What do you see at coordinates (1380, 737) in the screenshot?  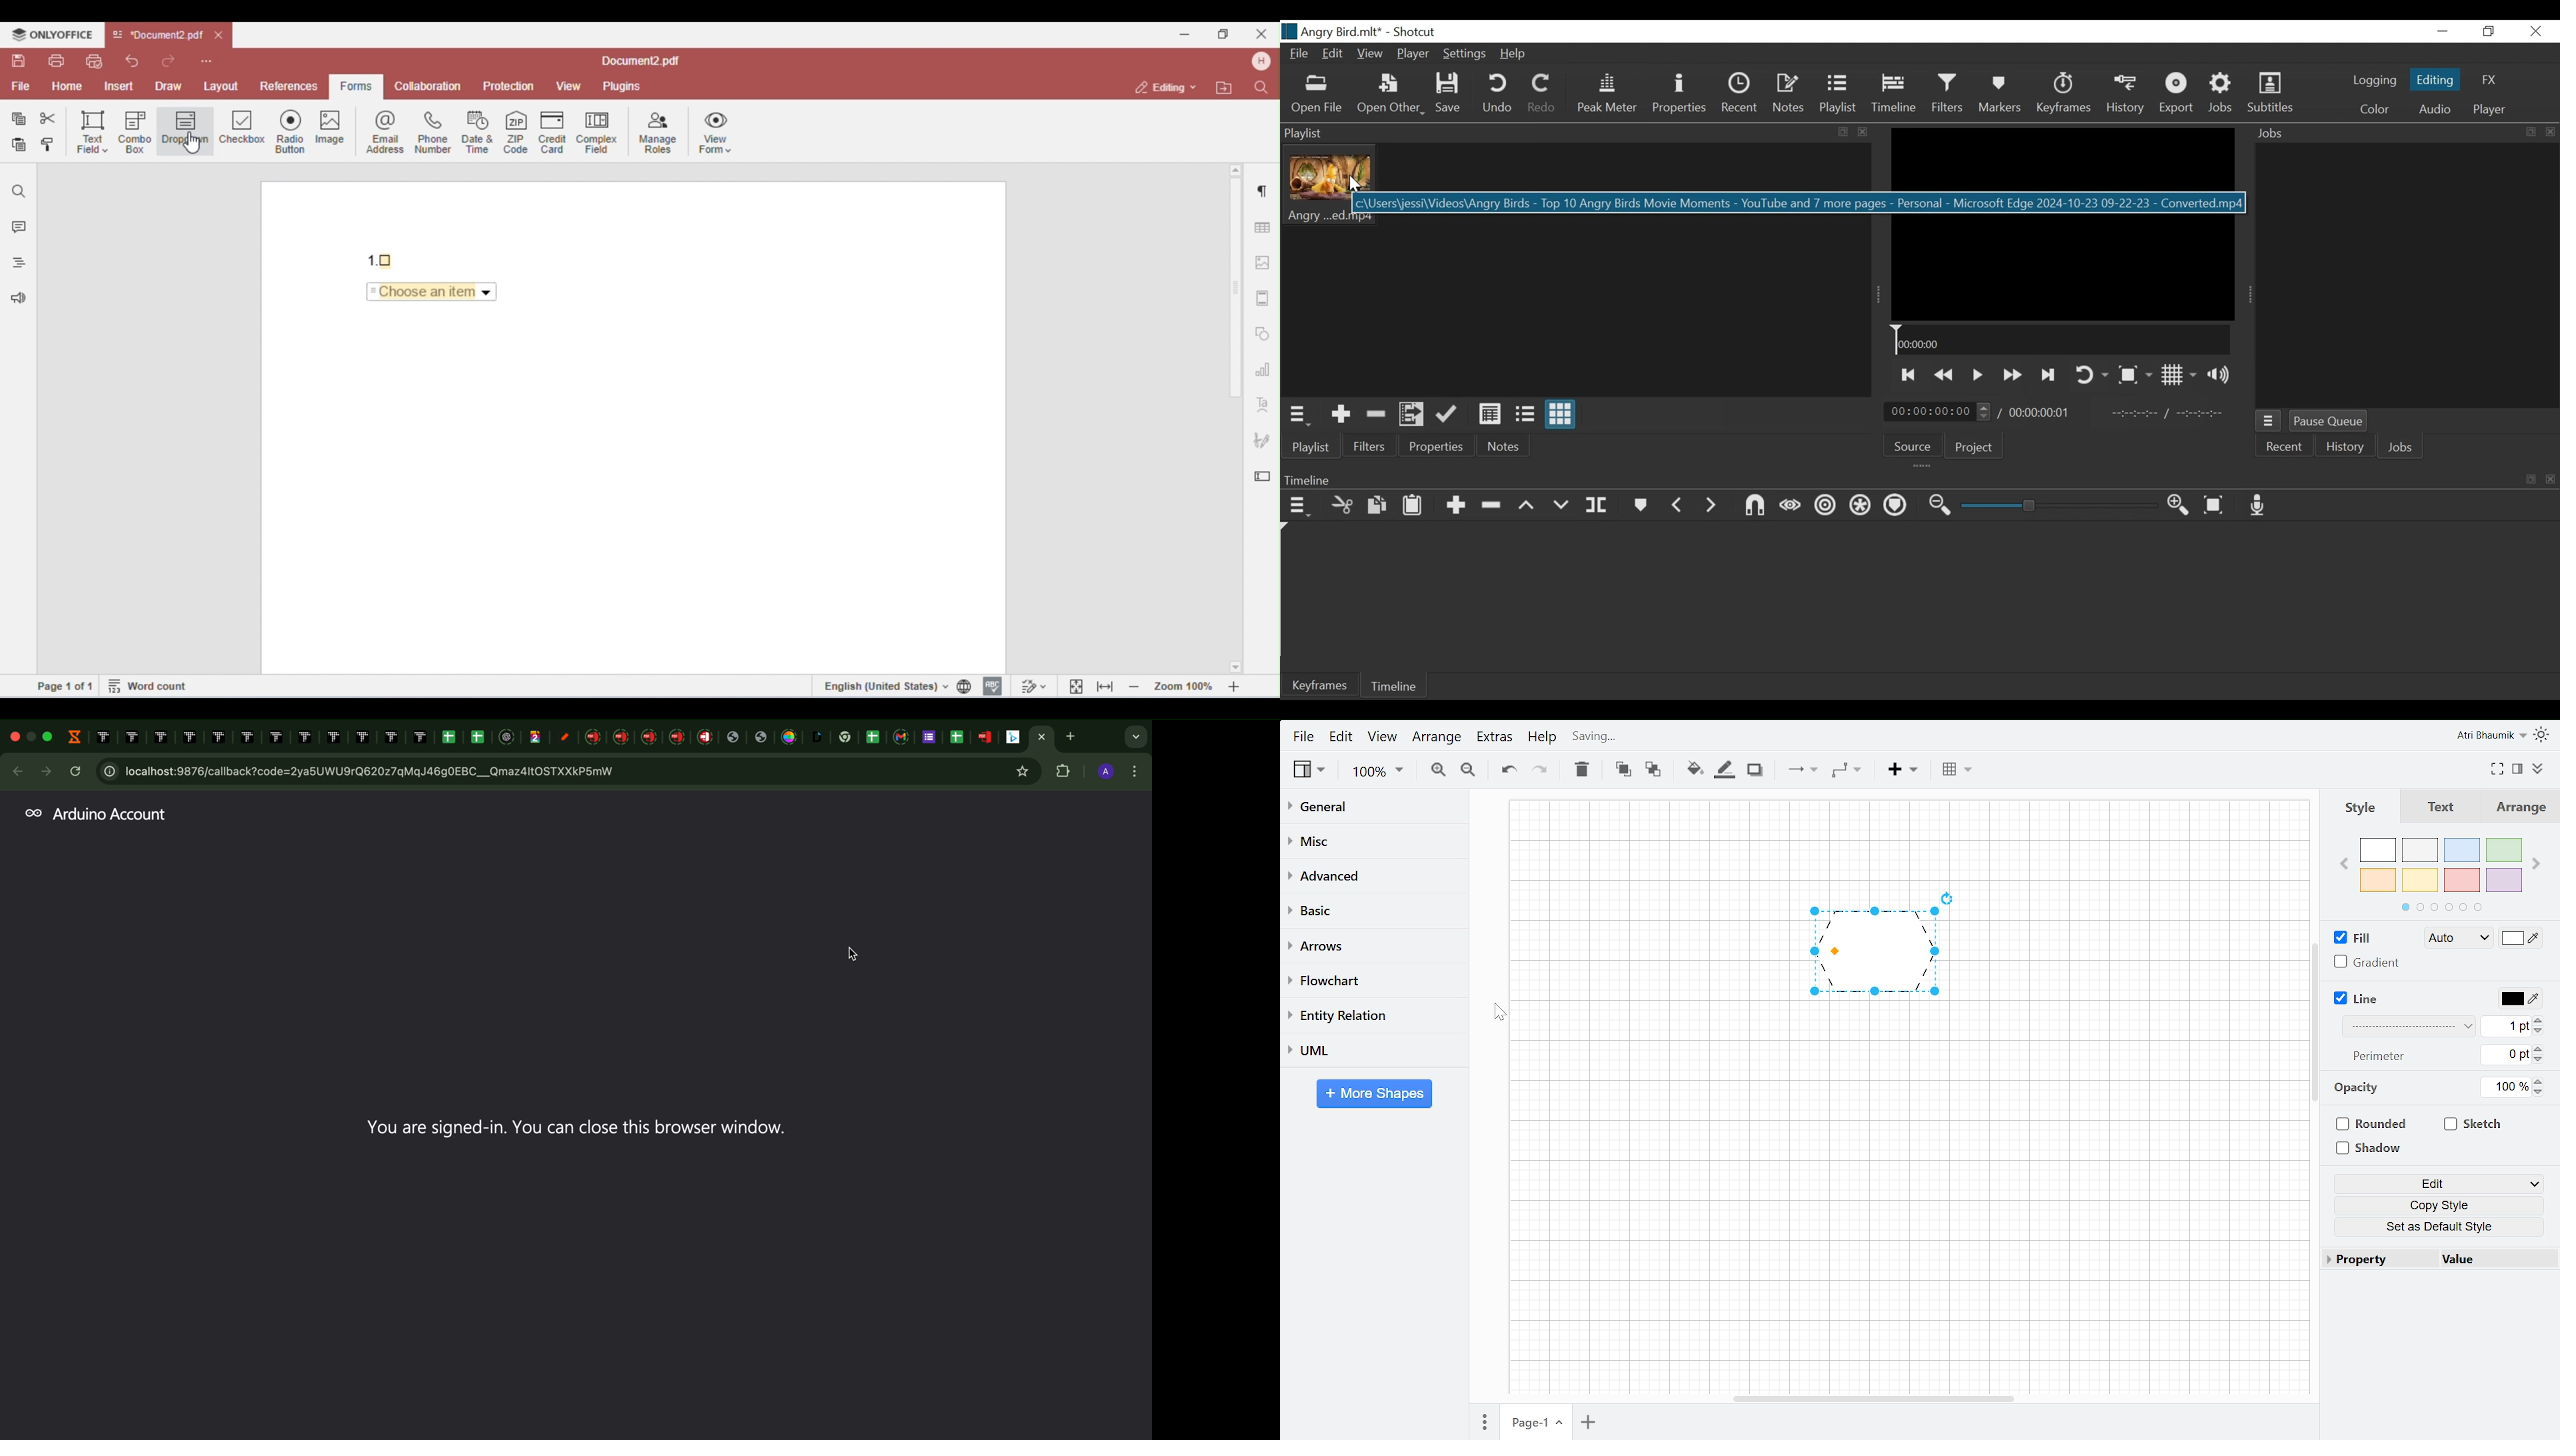 I see `View` at bounding box center [1380, 737].